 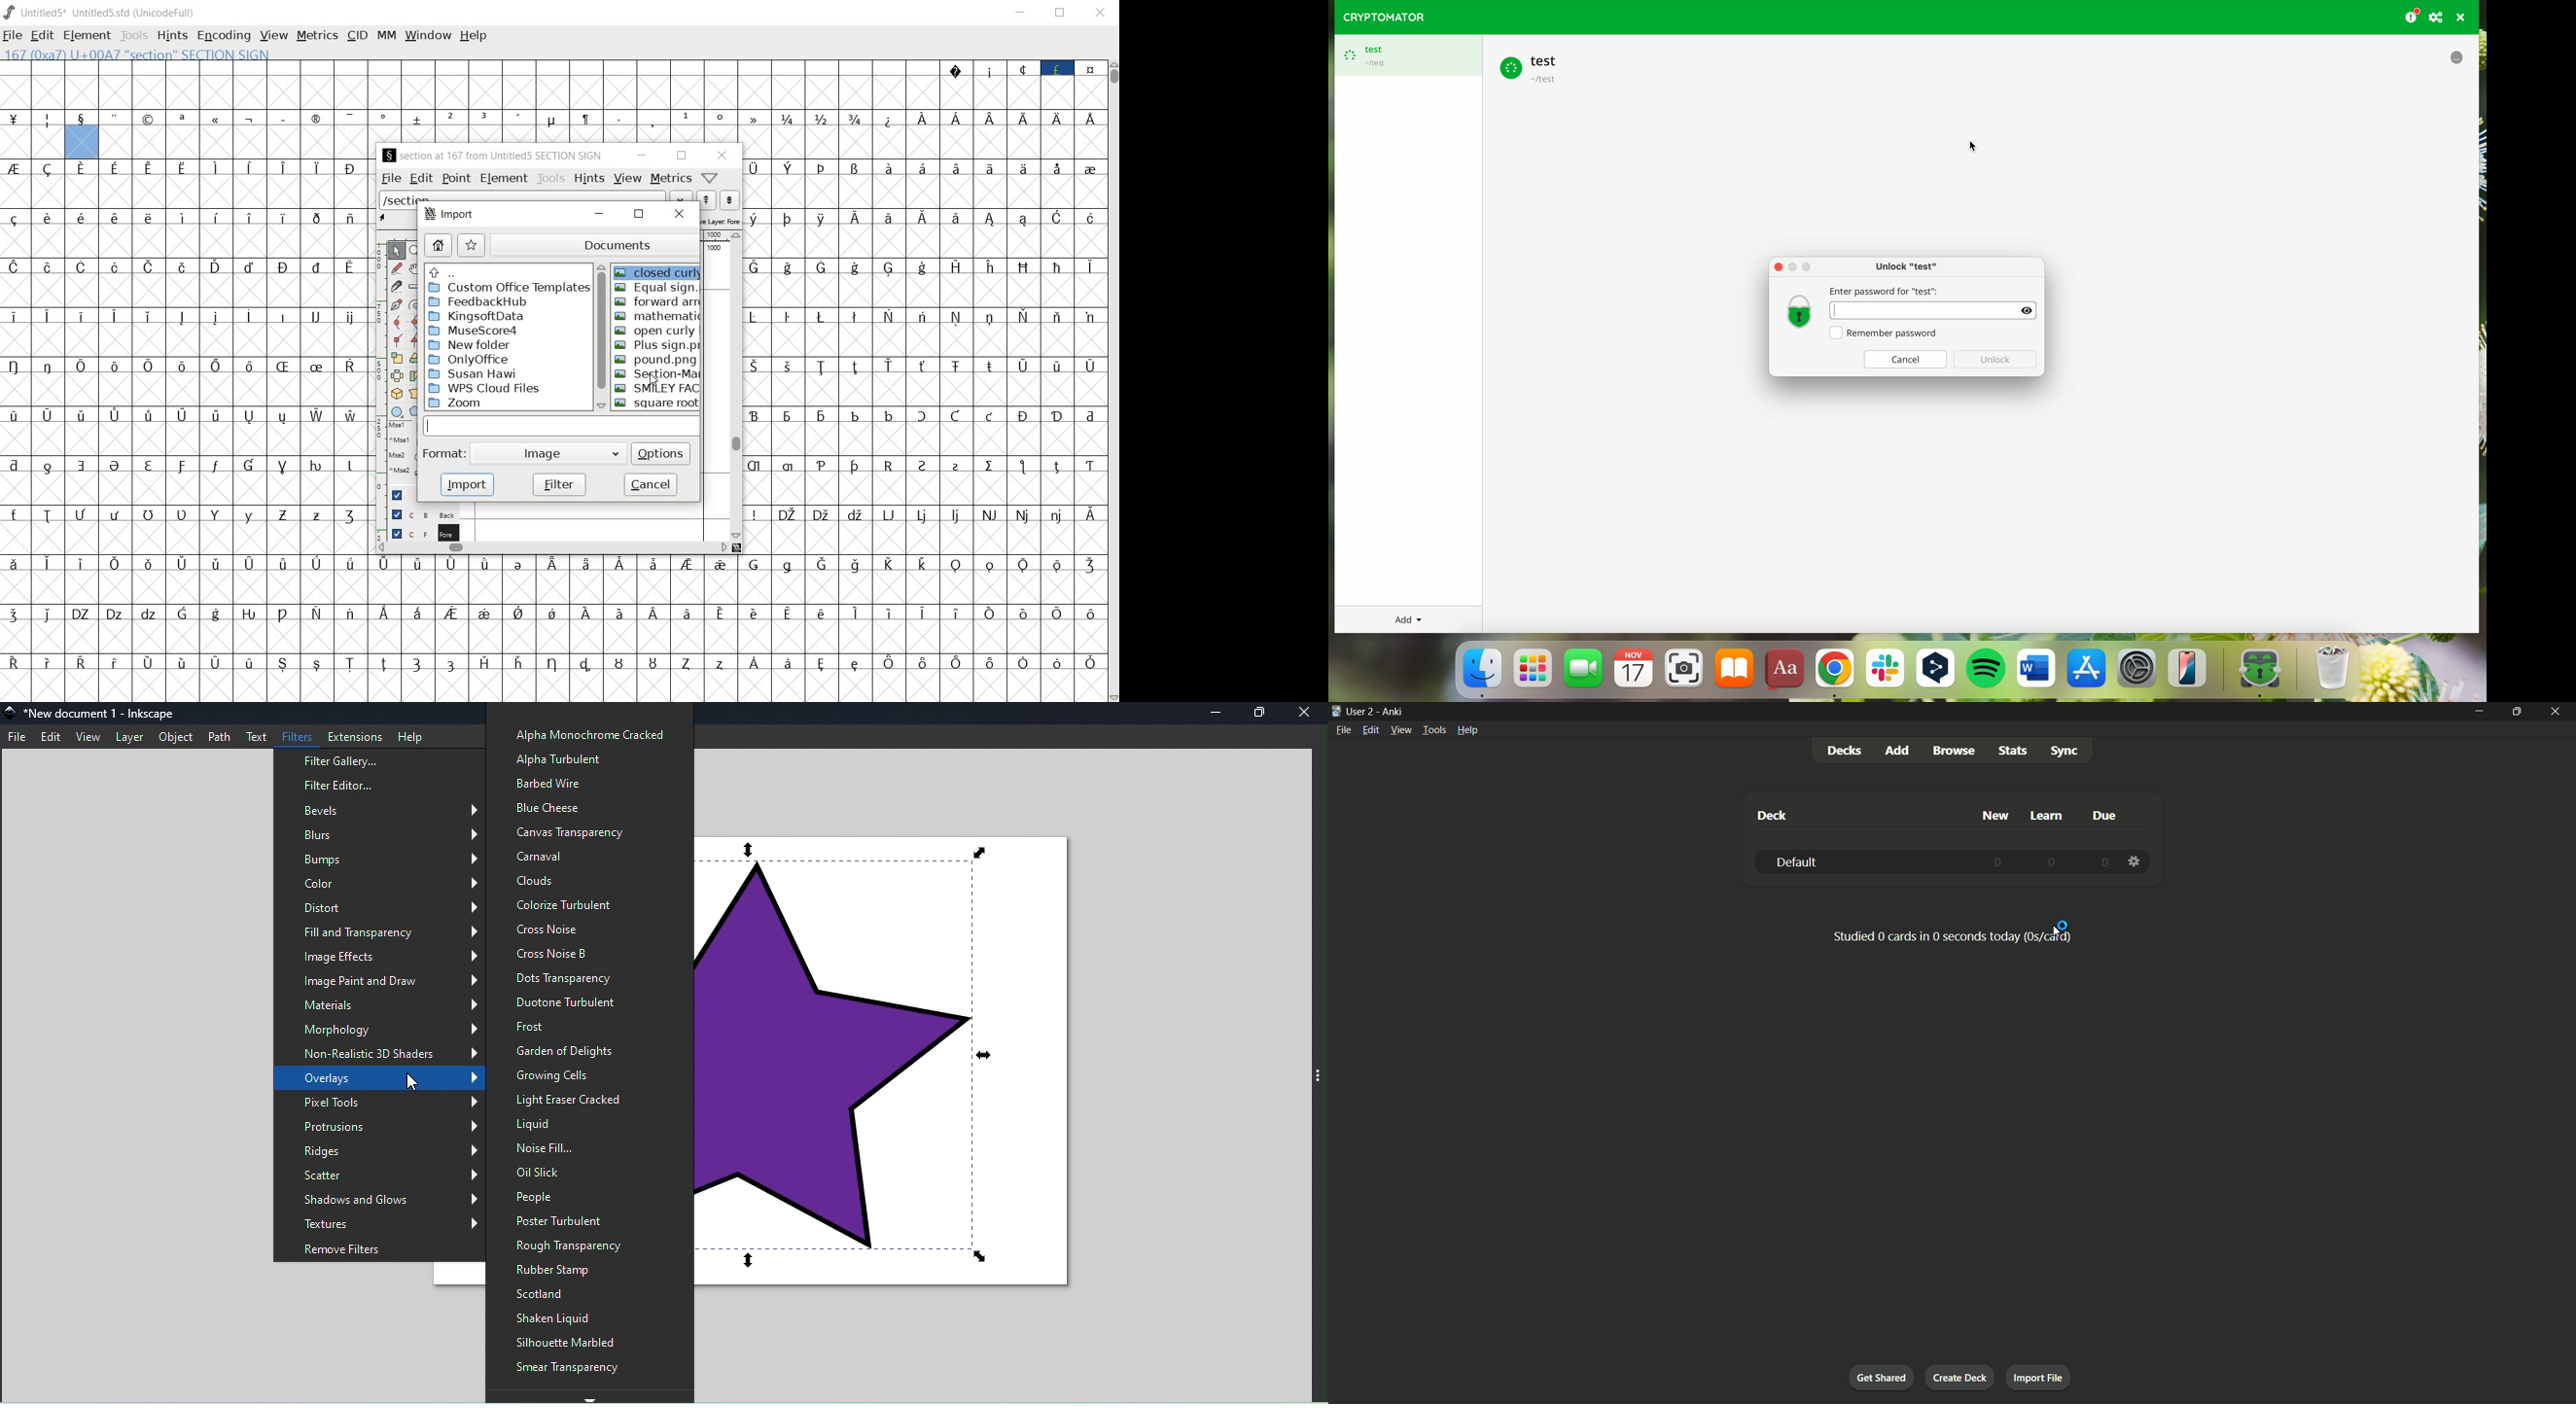 What do you see at coordinates (573, 1295) in the screenshot?
I see `scotland` at bounding box center [573, 1295].